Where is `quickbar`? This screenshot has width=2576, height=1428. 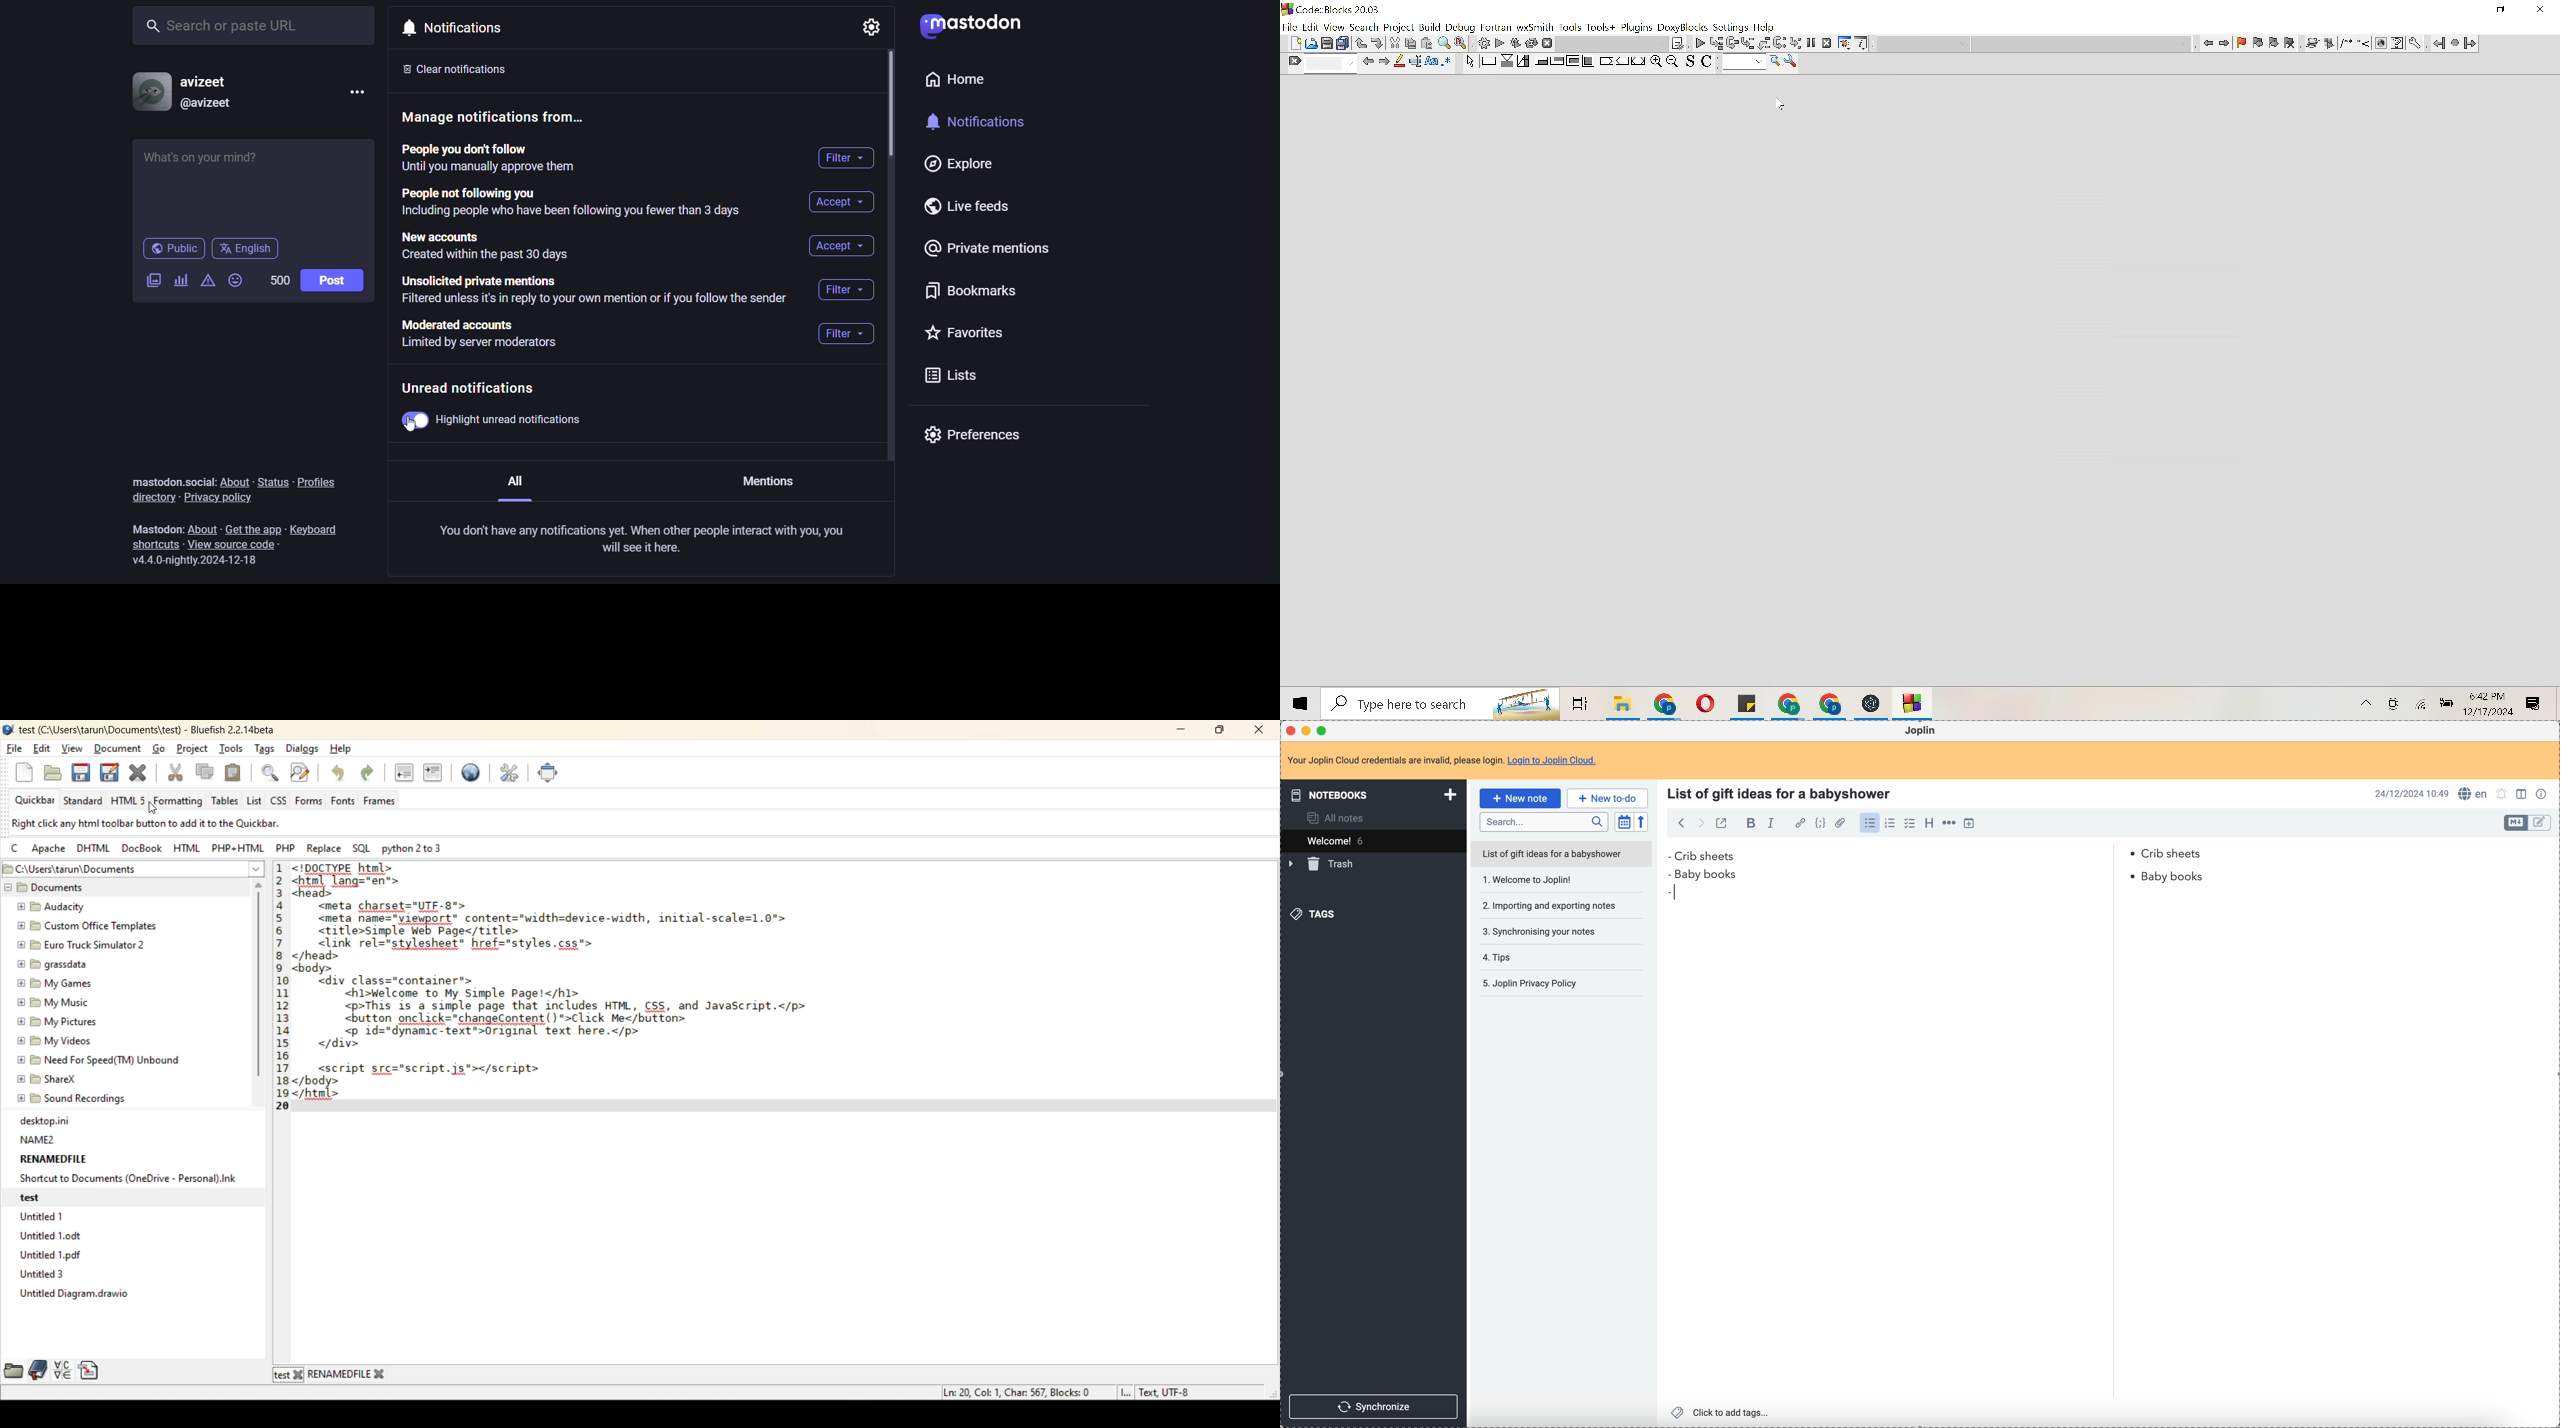
quickbar is located at coordinates (30, 800).